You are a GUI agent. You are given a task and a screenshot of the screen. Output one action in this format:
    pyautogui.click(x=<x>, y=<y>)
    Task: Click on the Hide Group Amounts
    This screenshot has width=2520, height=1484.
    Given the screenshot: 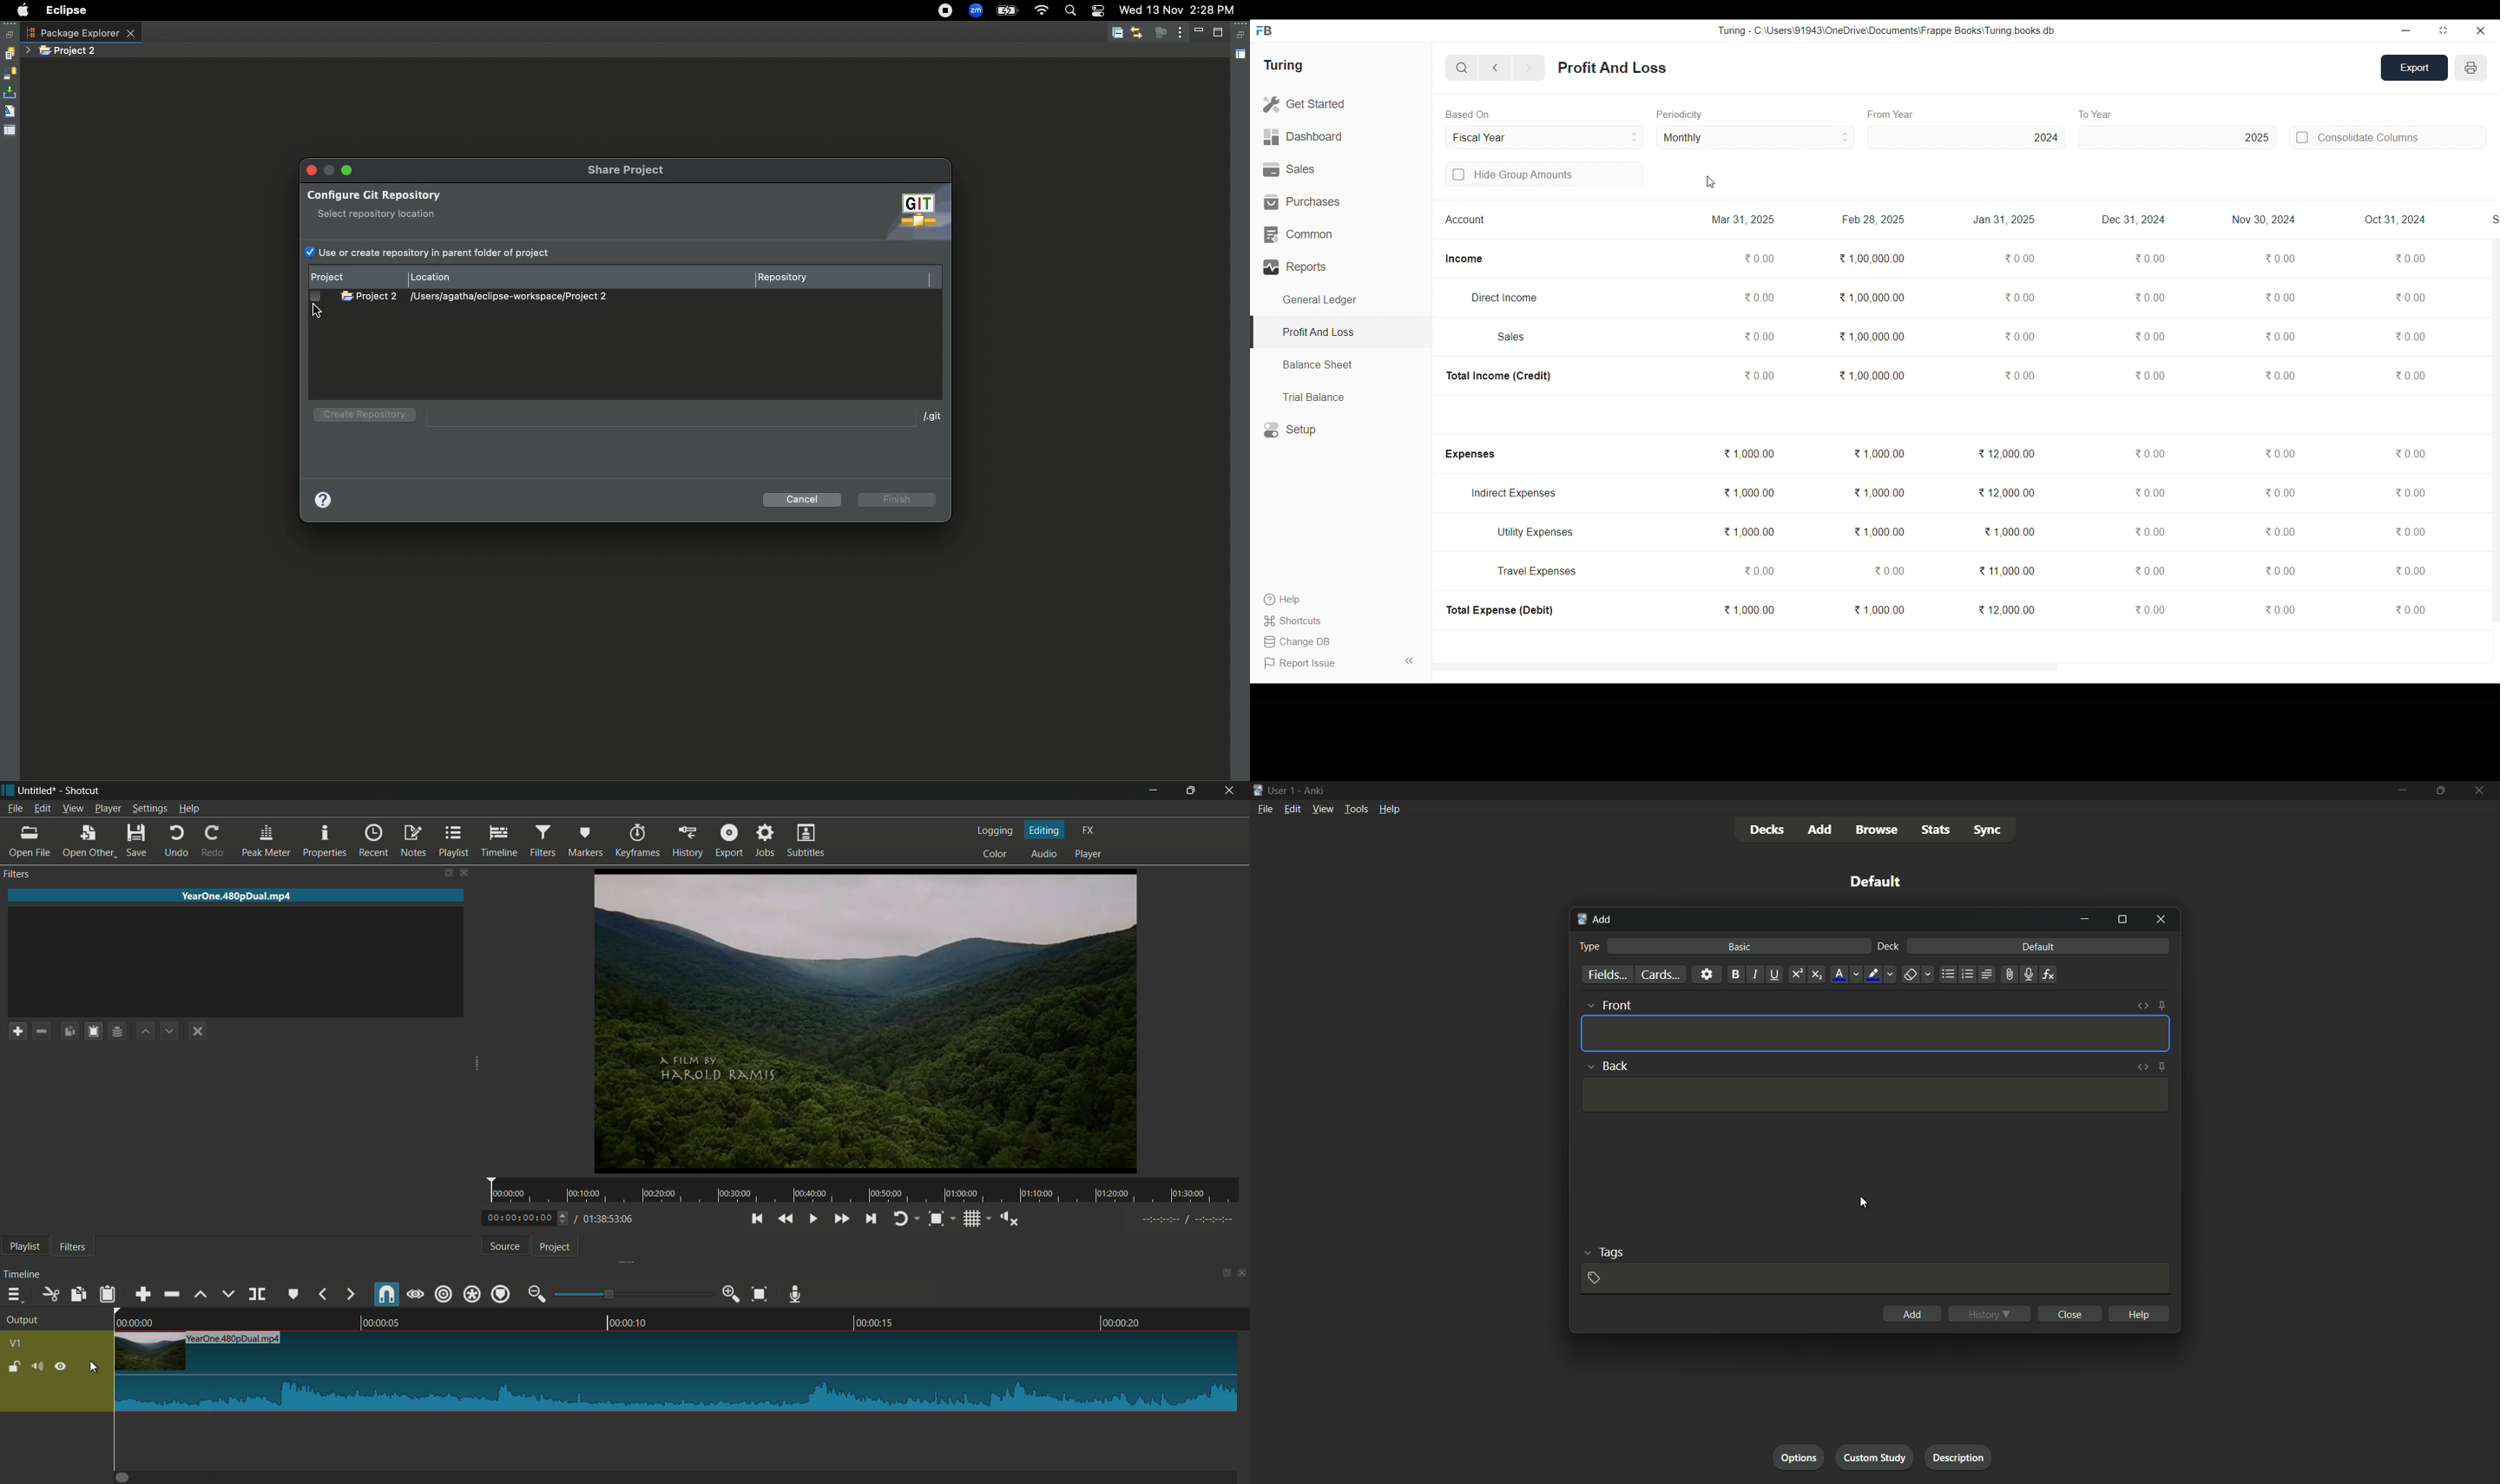 What is the action you would take?
    pyautogui.click(x=1545, y=174)
    